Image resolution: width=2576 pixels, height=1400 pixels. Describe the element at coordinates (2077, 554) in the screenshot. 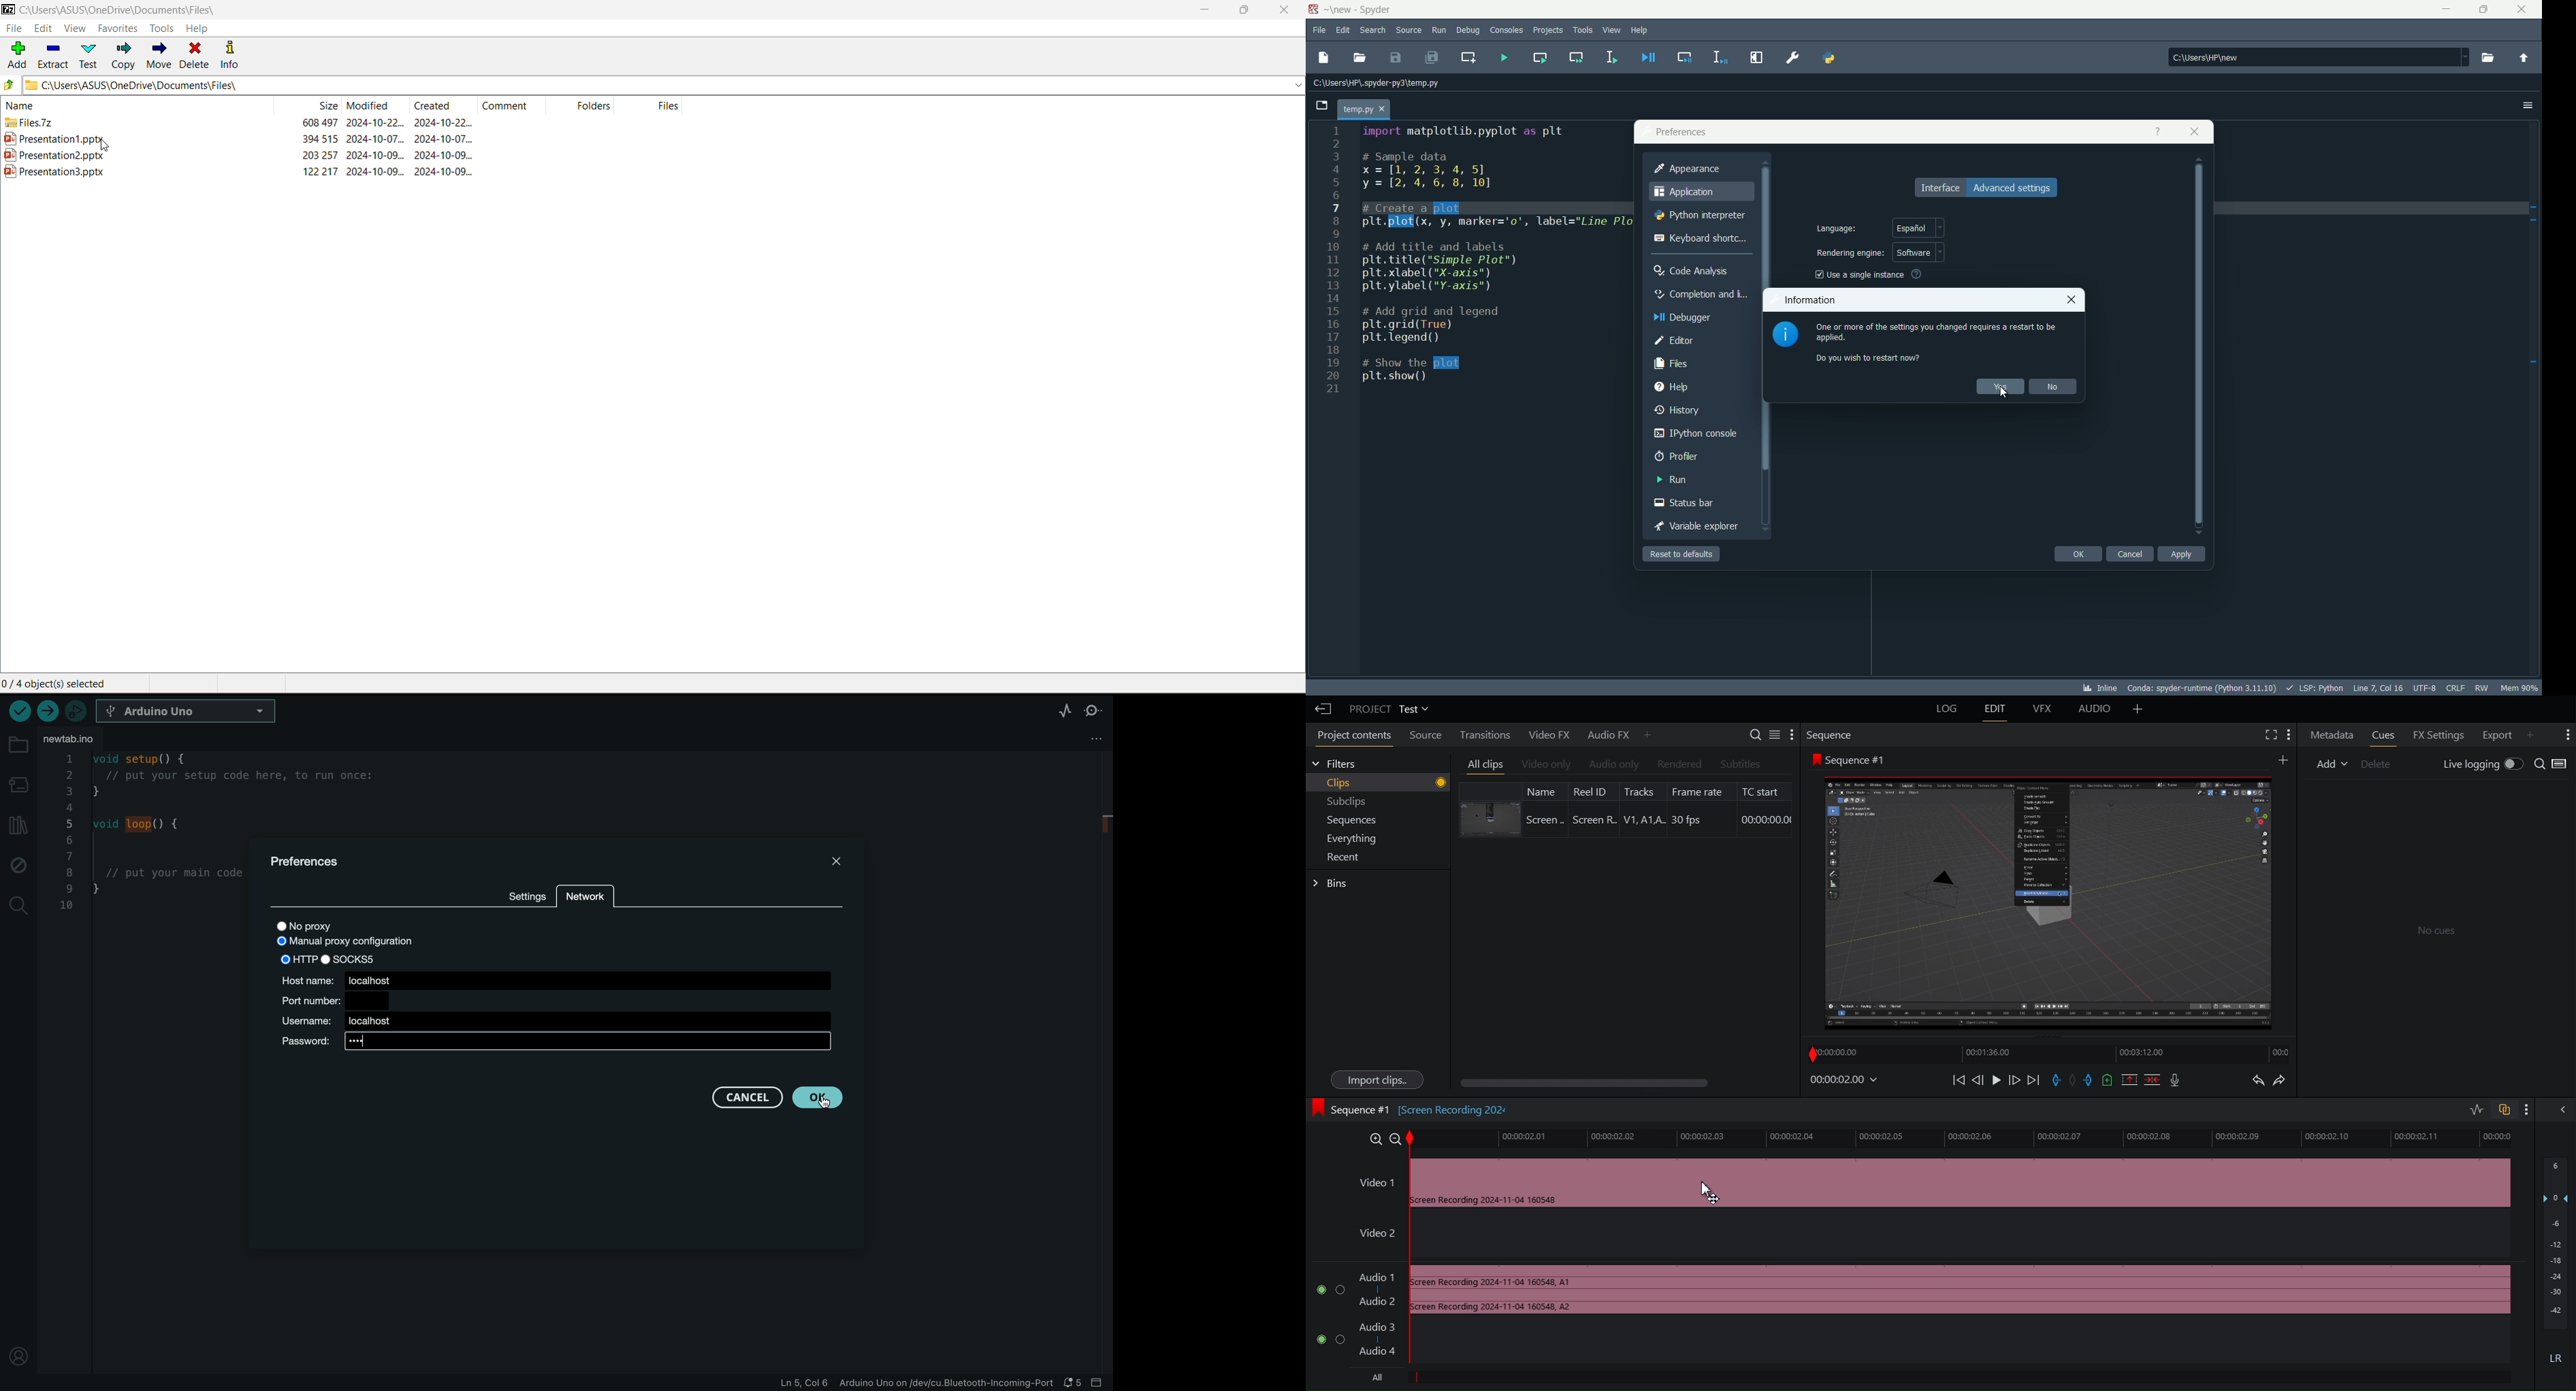

I see `ok` at that location.